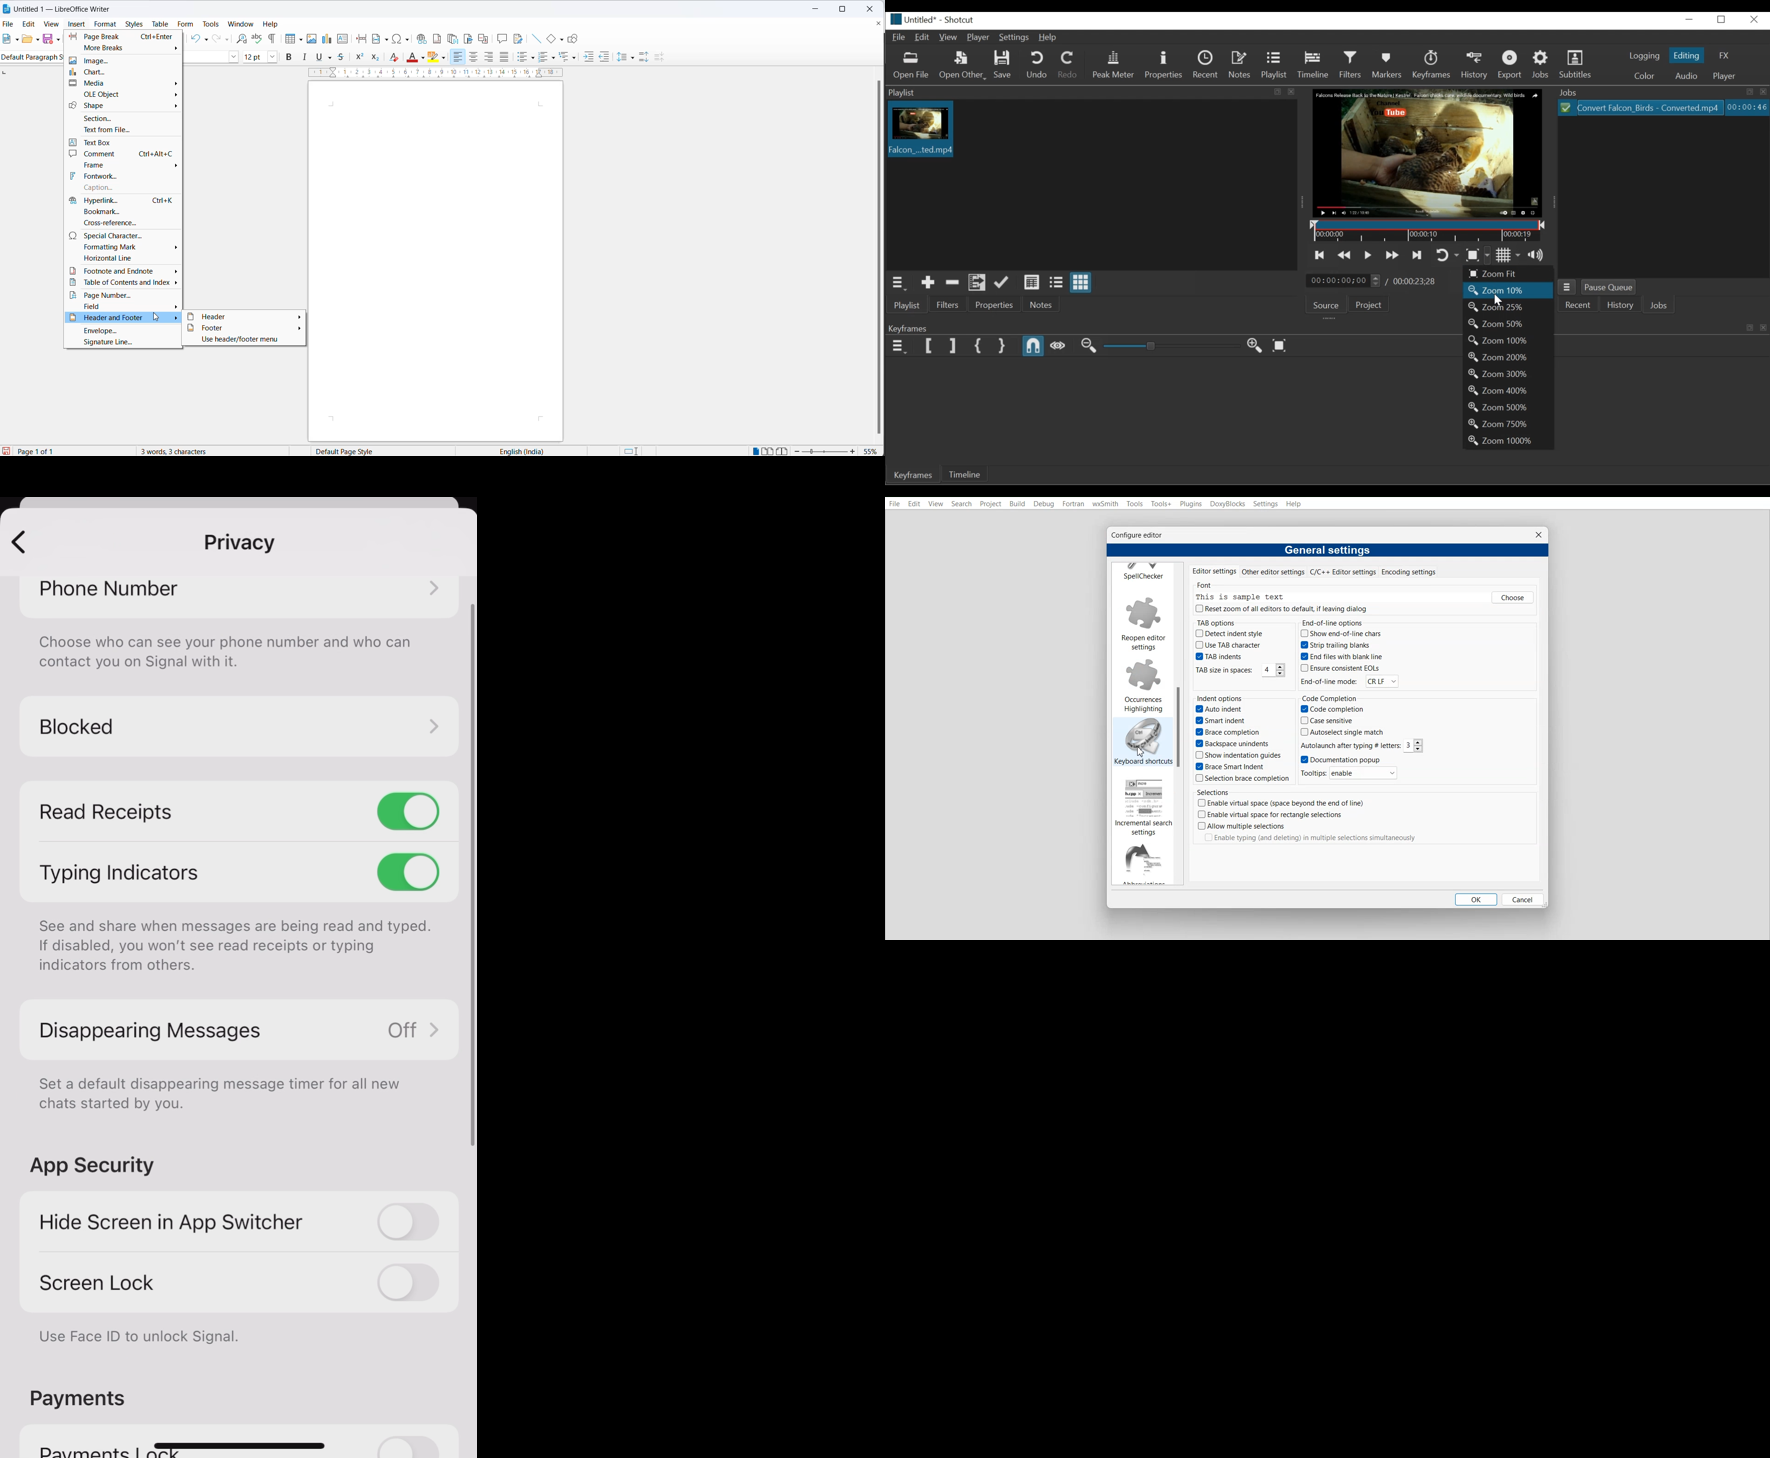  Describe the element at coordinates (48, 39) in the screenshot. I see `save` at that location.